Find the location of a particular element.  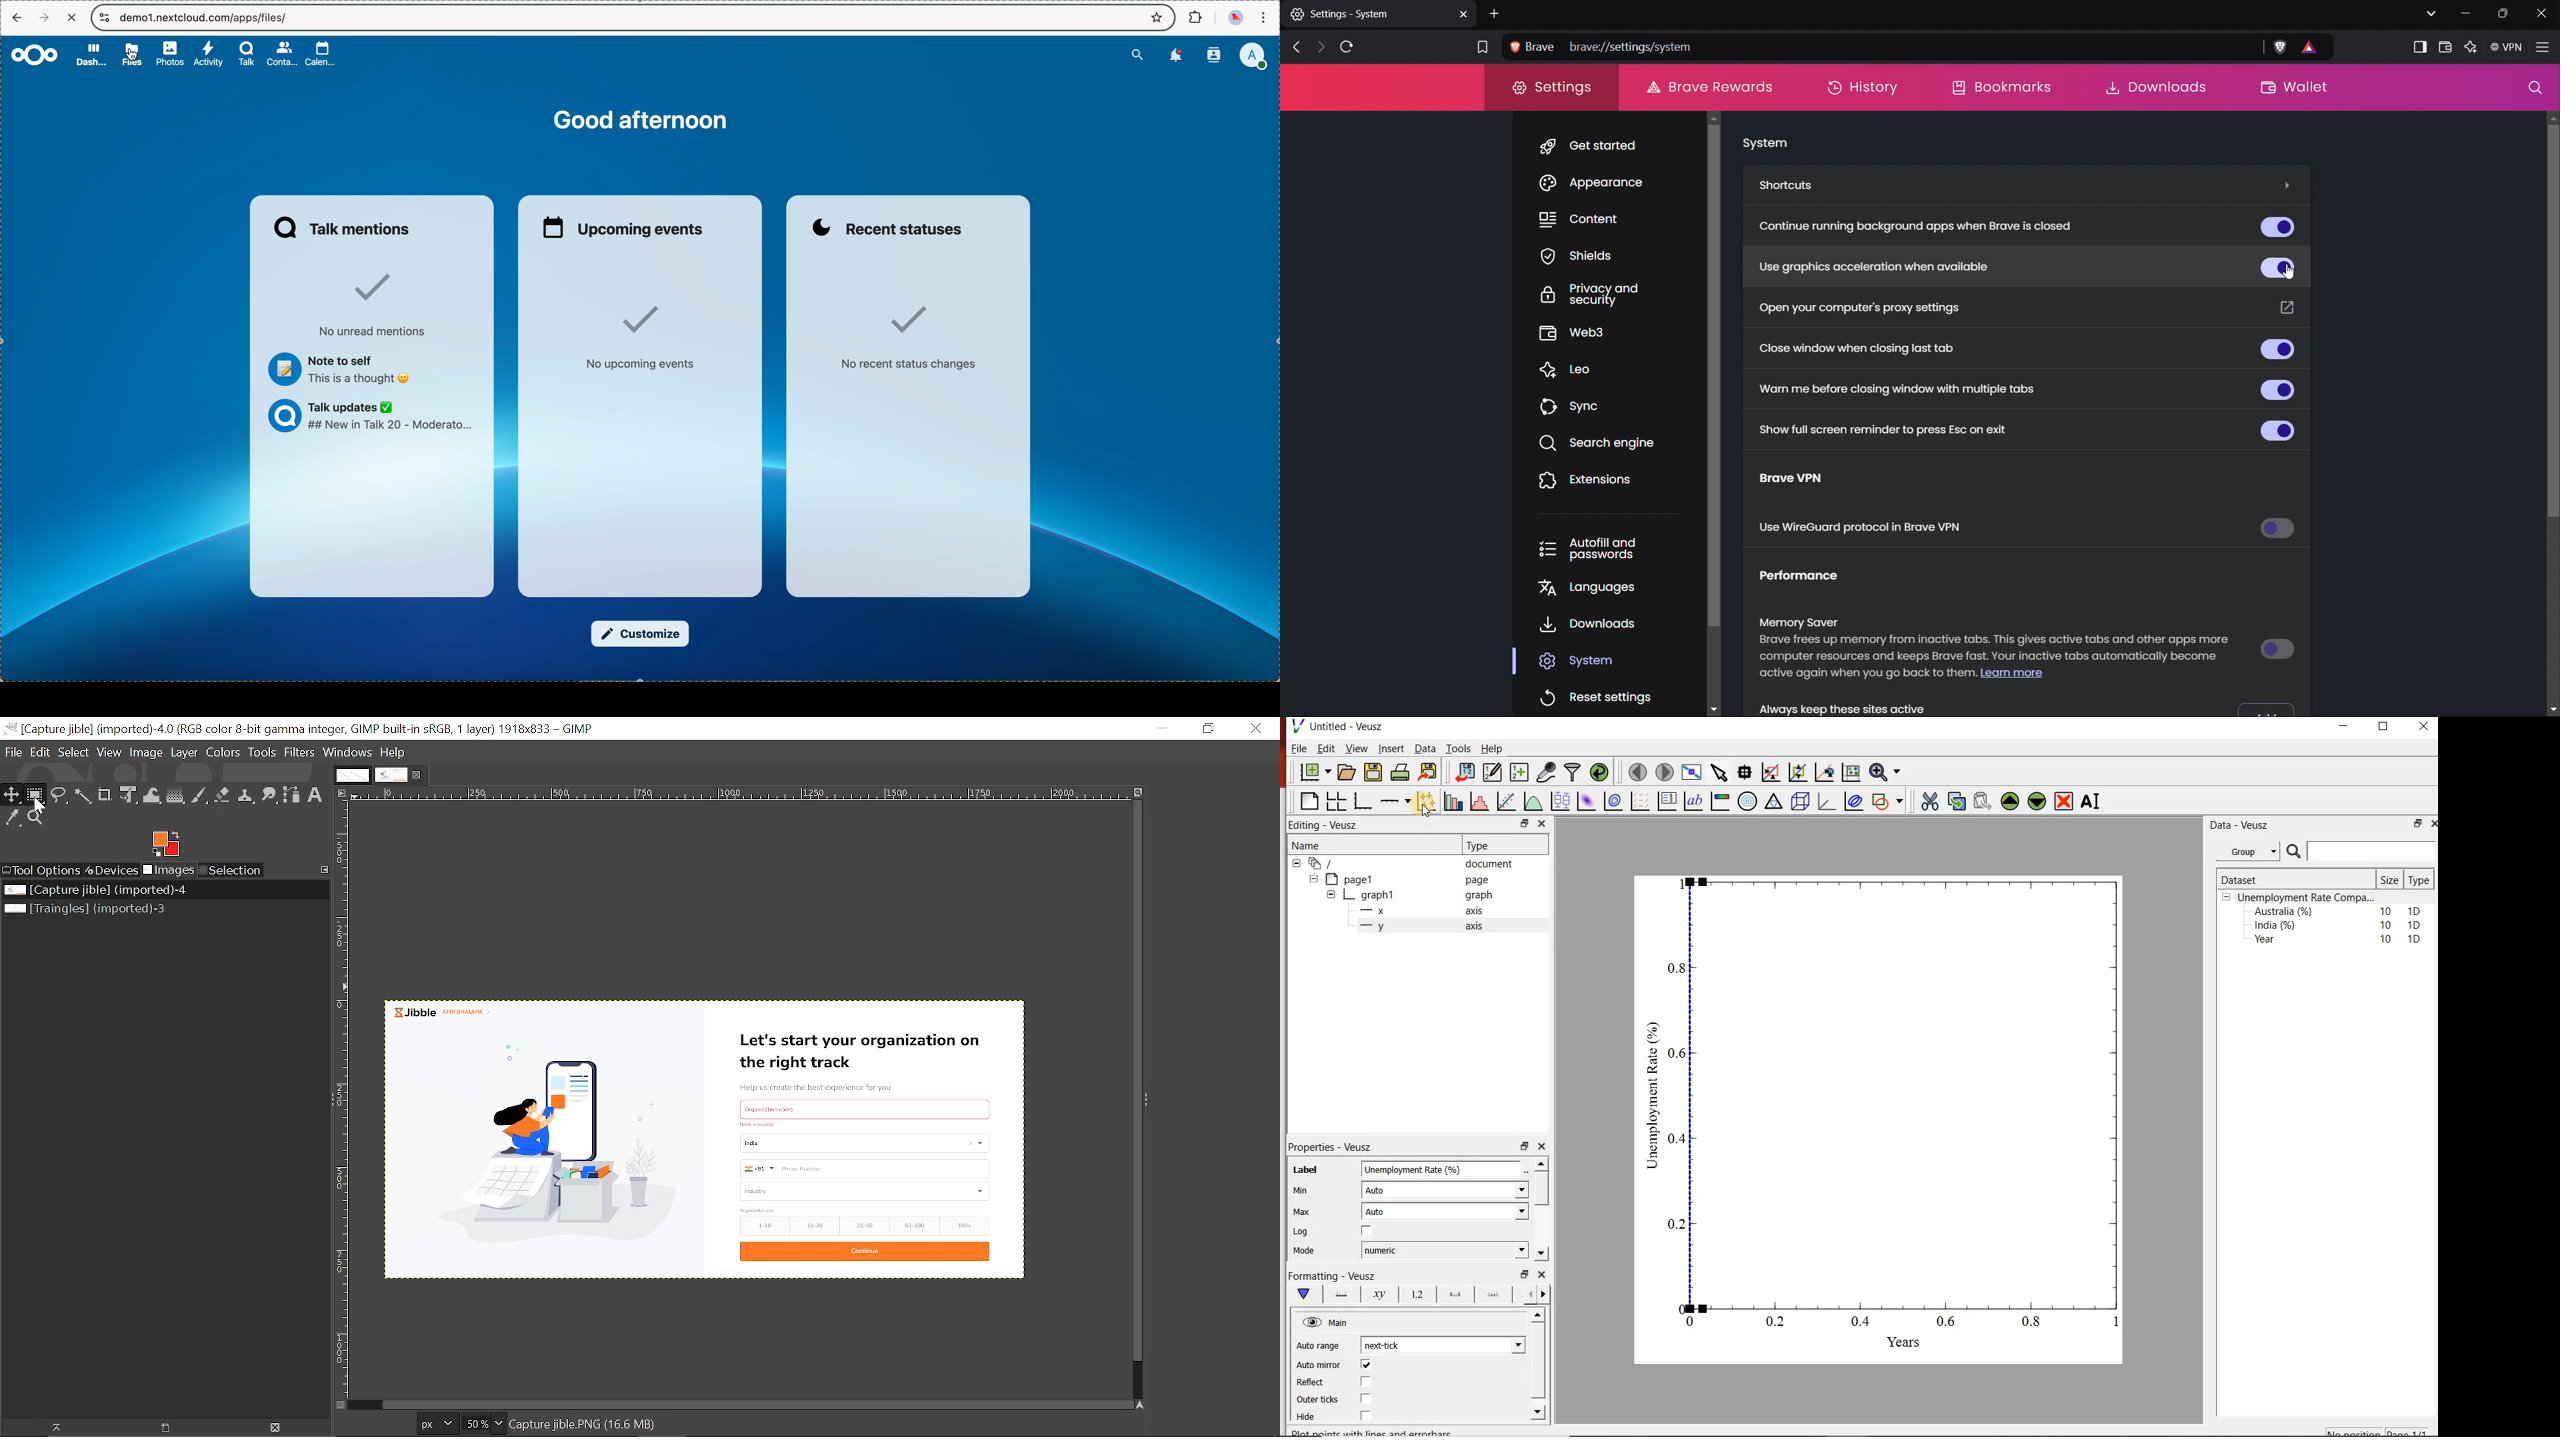

cursor is located at coordinates (1430, 812).